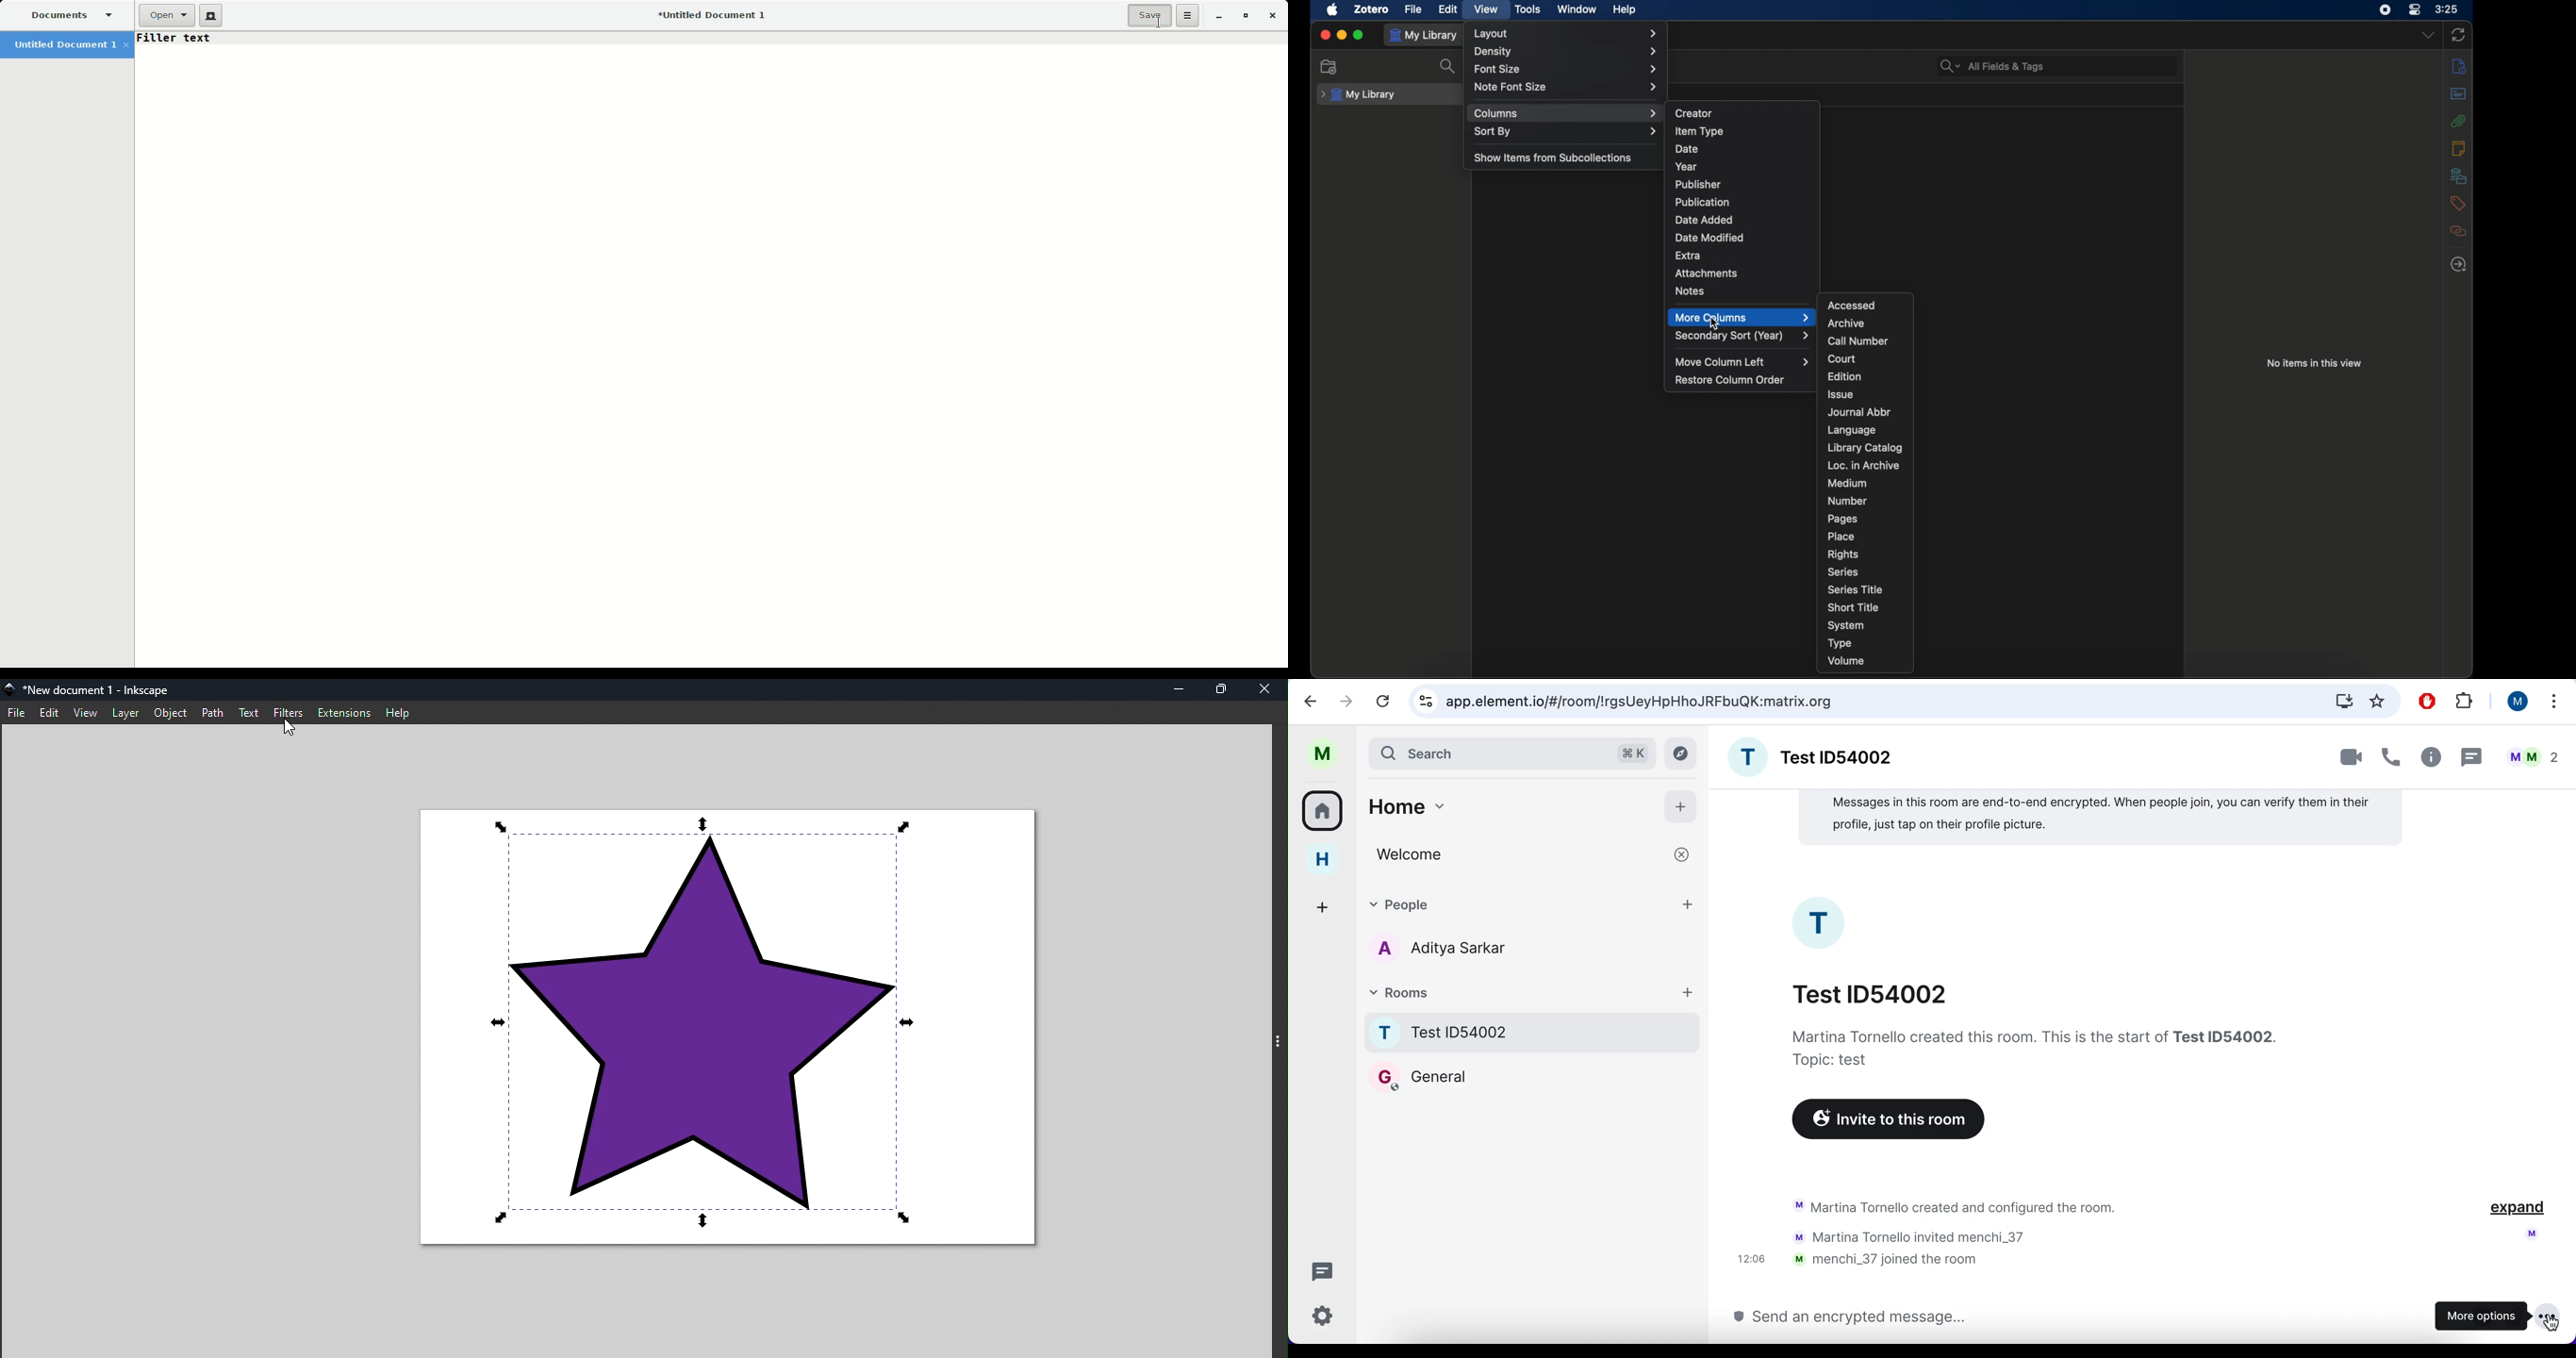 The height and width of the screenshot is (1372, 2576). Describe the element at coordinates (125, 712) in the screenshot. I see `Layer` at that location.